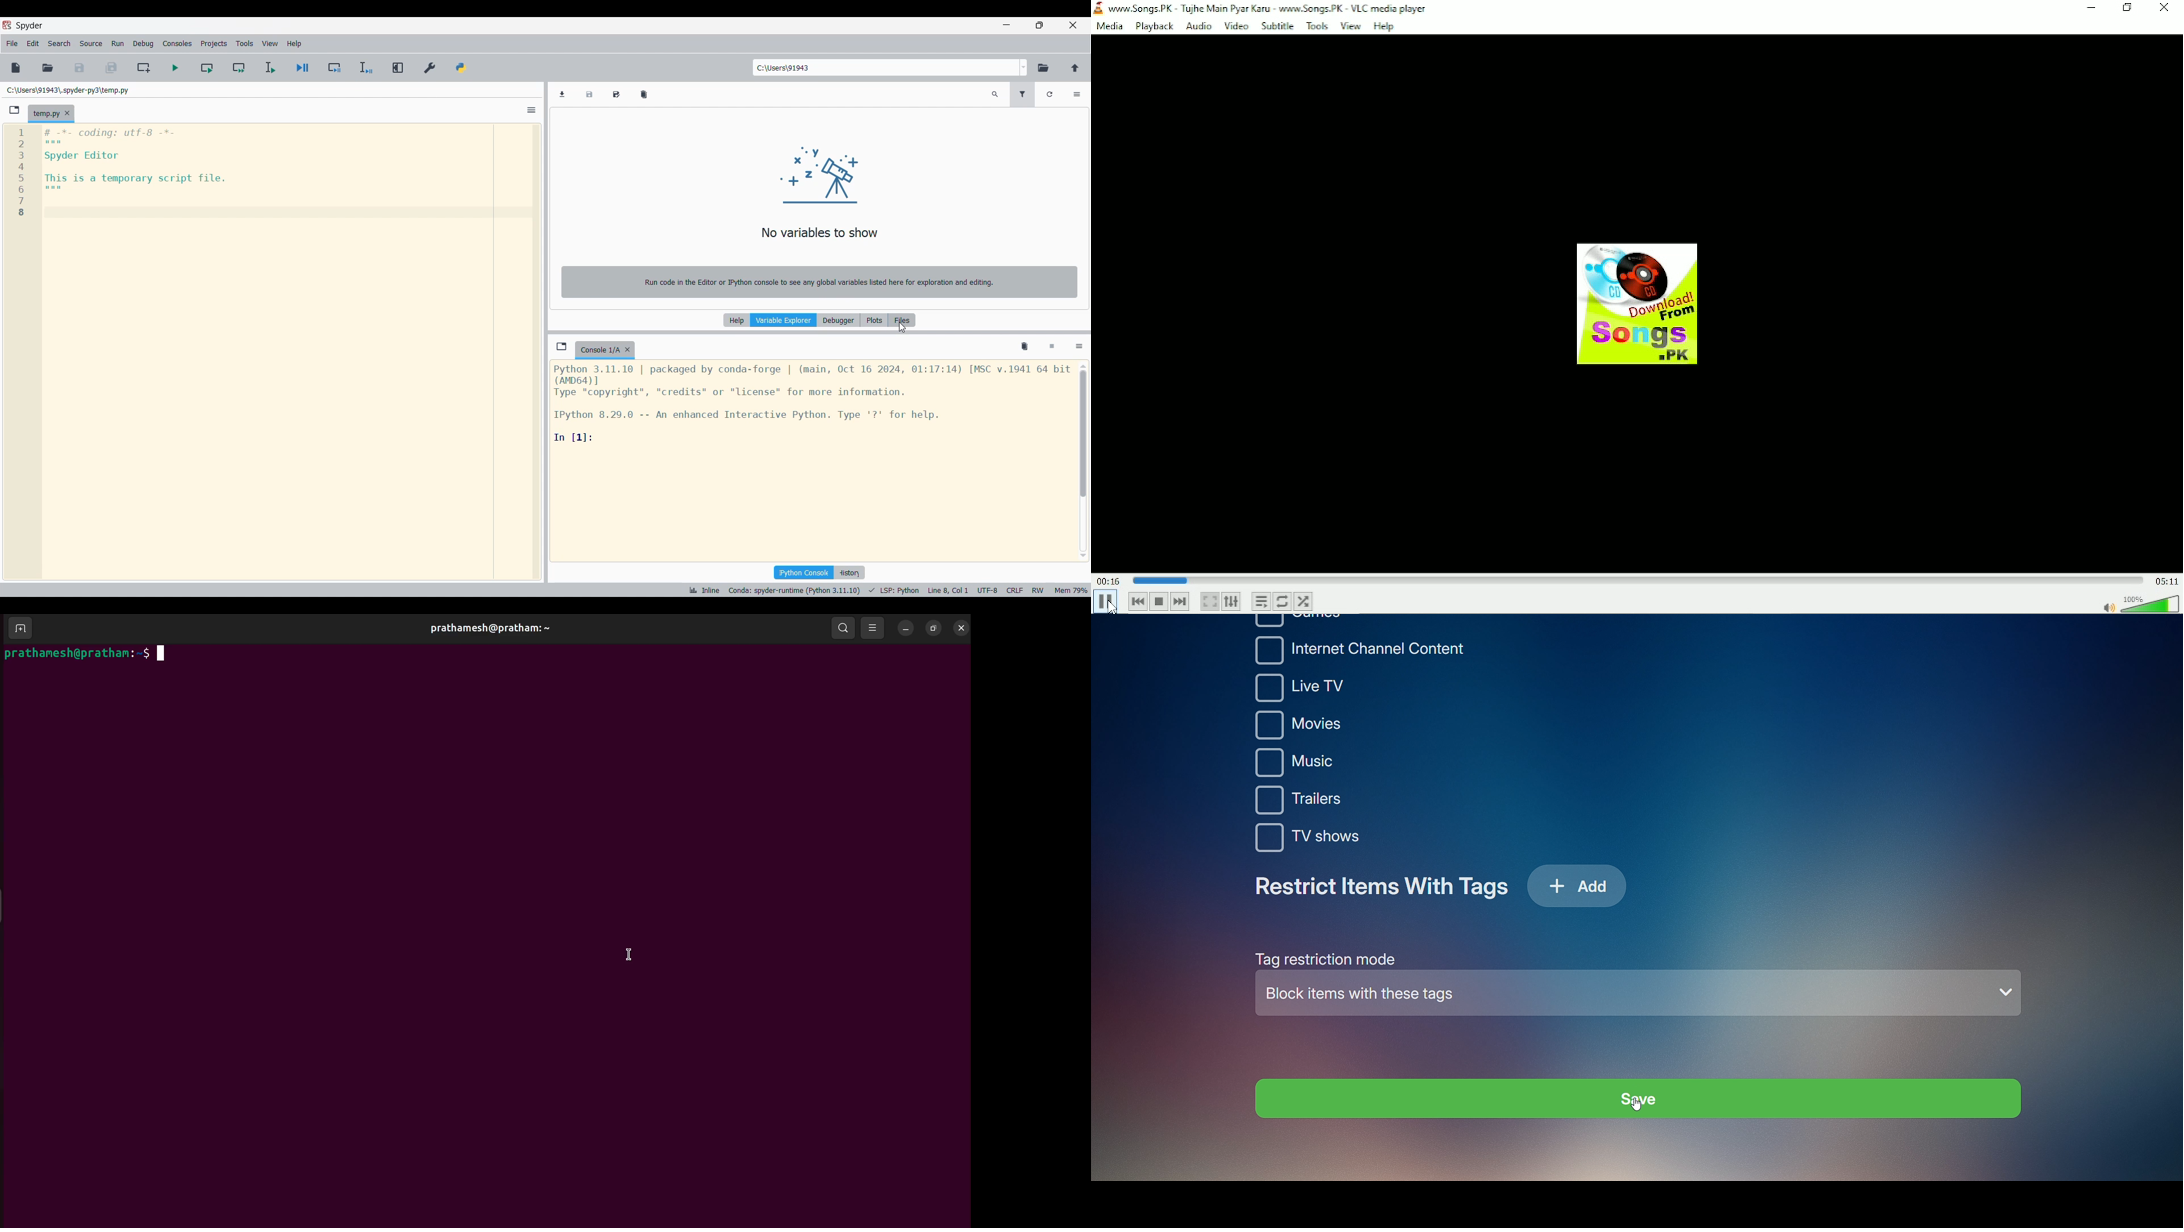 This screenshot has width=2184, height=1232. Describe the element at coordinates (1024, 68) in the screenshot. I see `Folder location options` at that location.